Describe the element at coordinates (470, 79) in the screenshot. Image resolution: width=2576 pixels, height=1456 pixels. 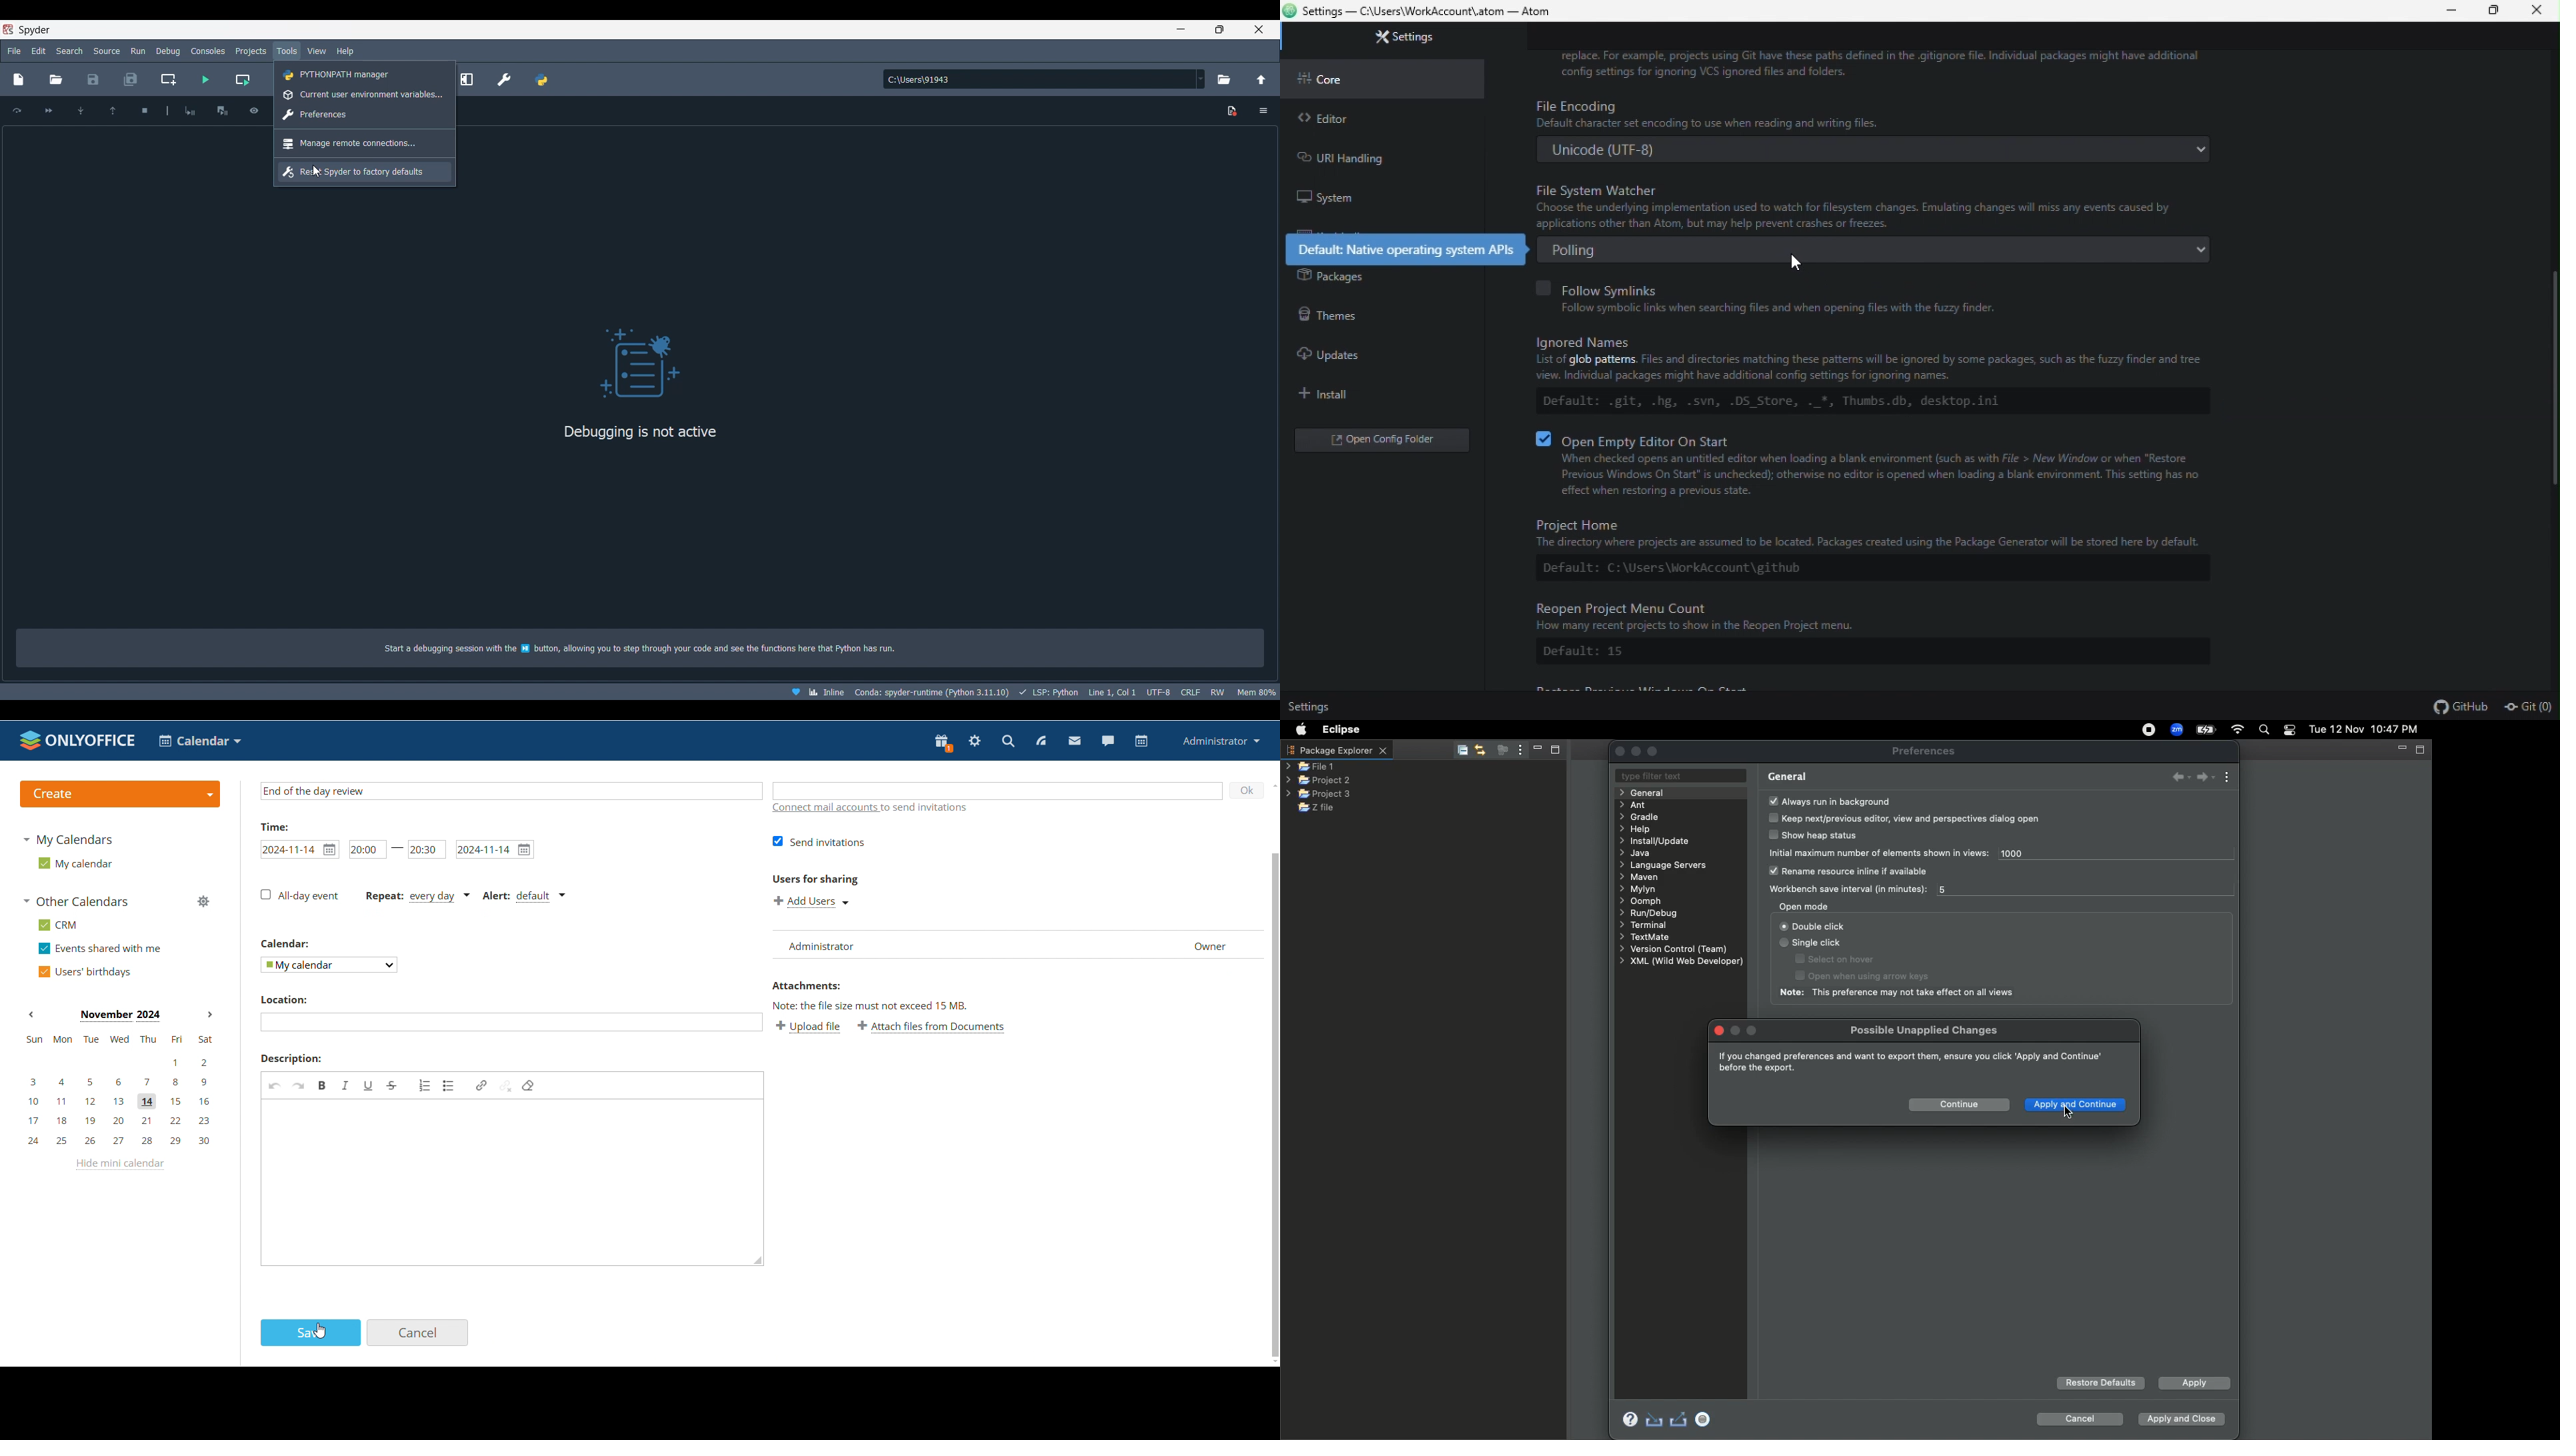
I see `Maximize current pane` at that location.